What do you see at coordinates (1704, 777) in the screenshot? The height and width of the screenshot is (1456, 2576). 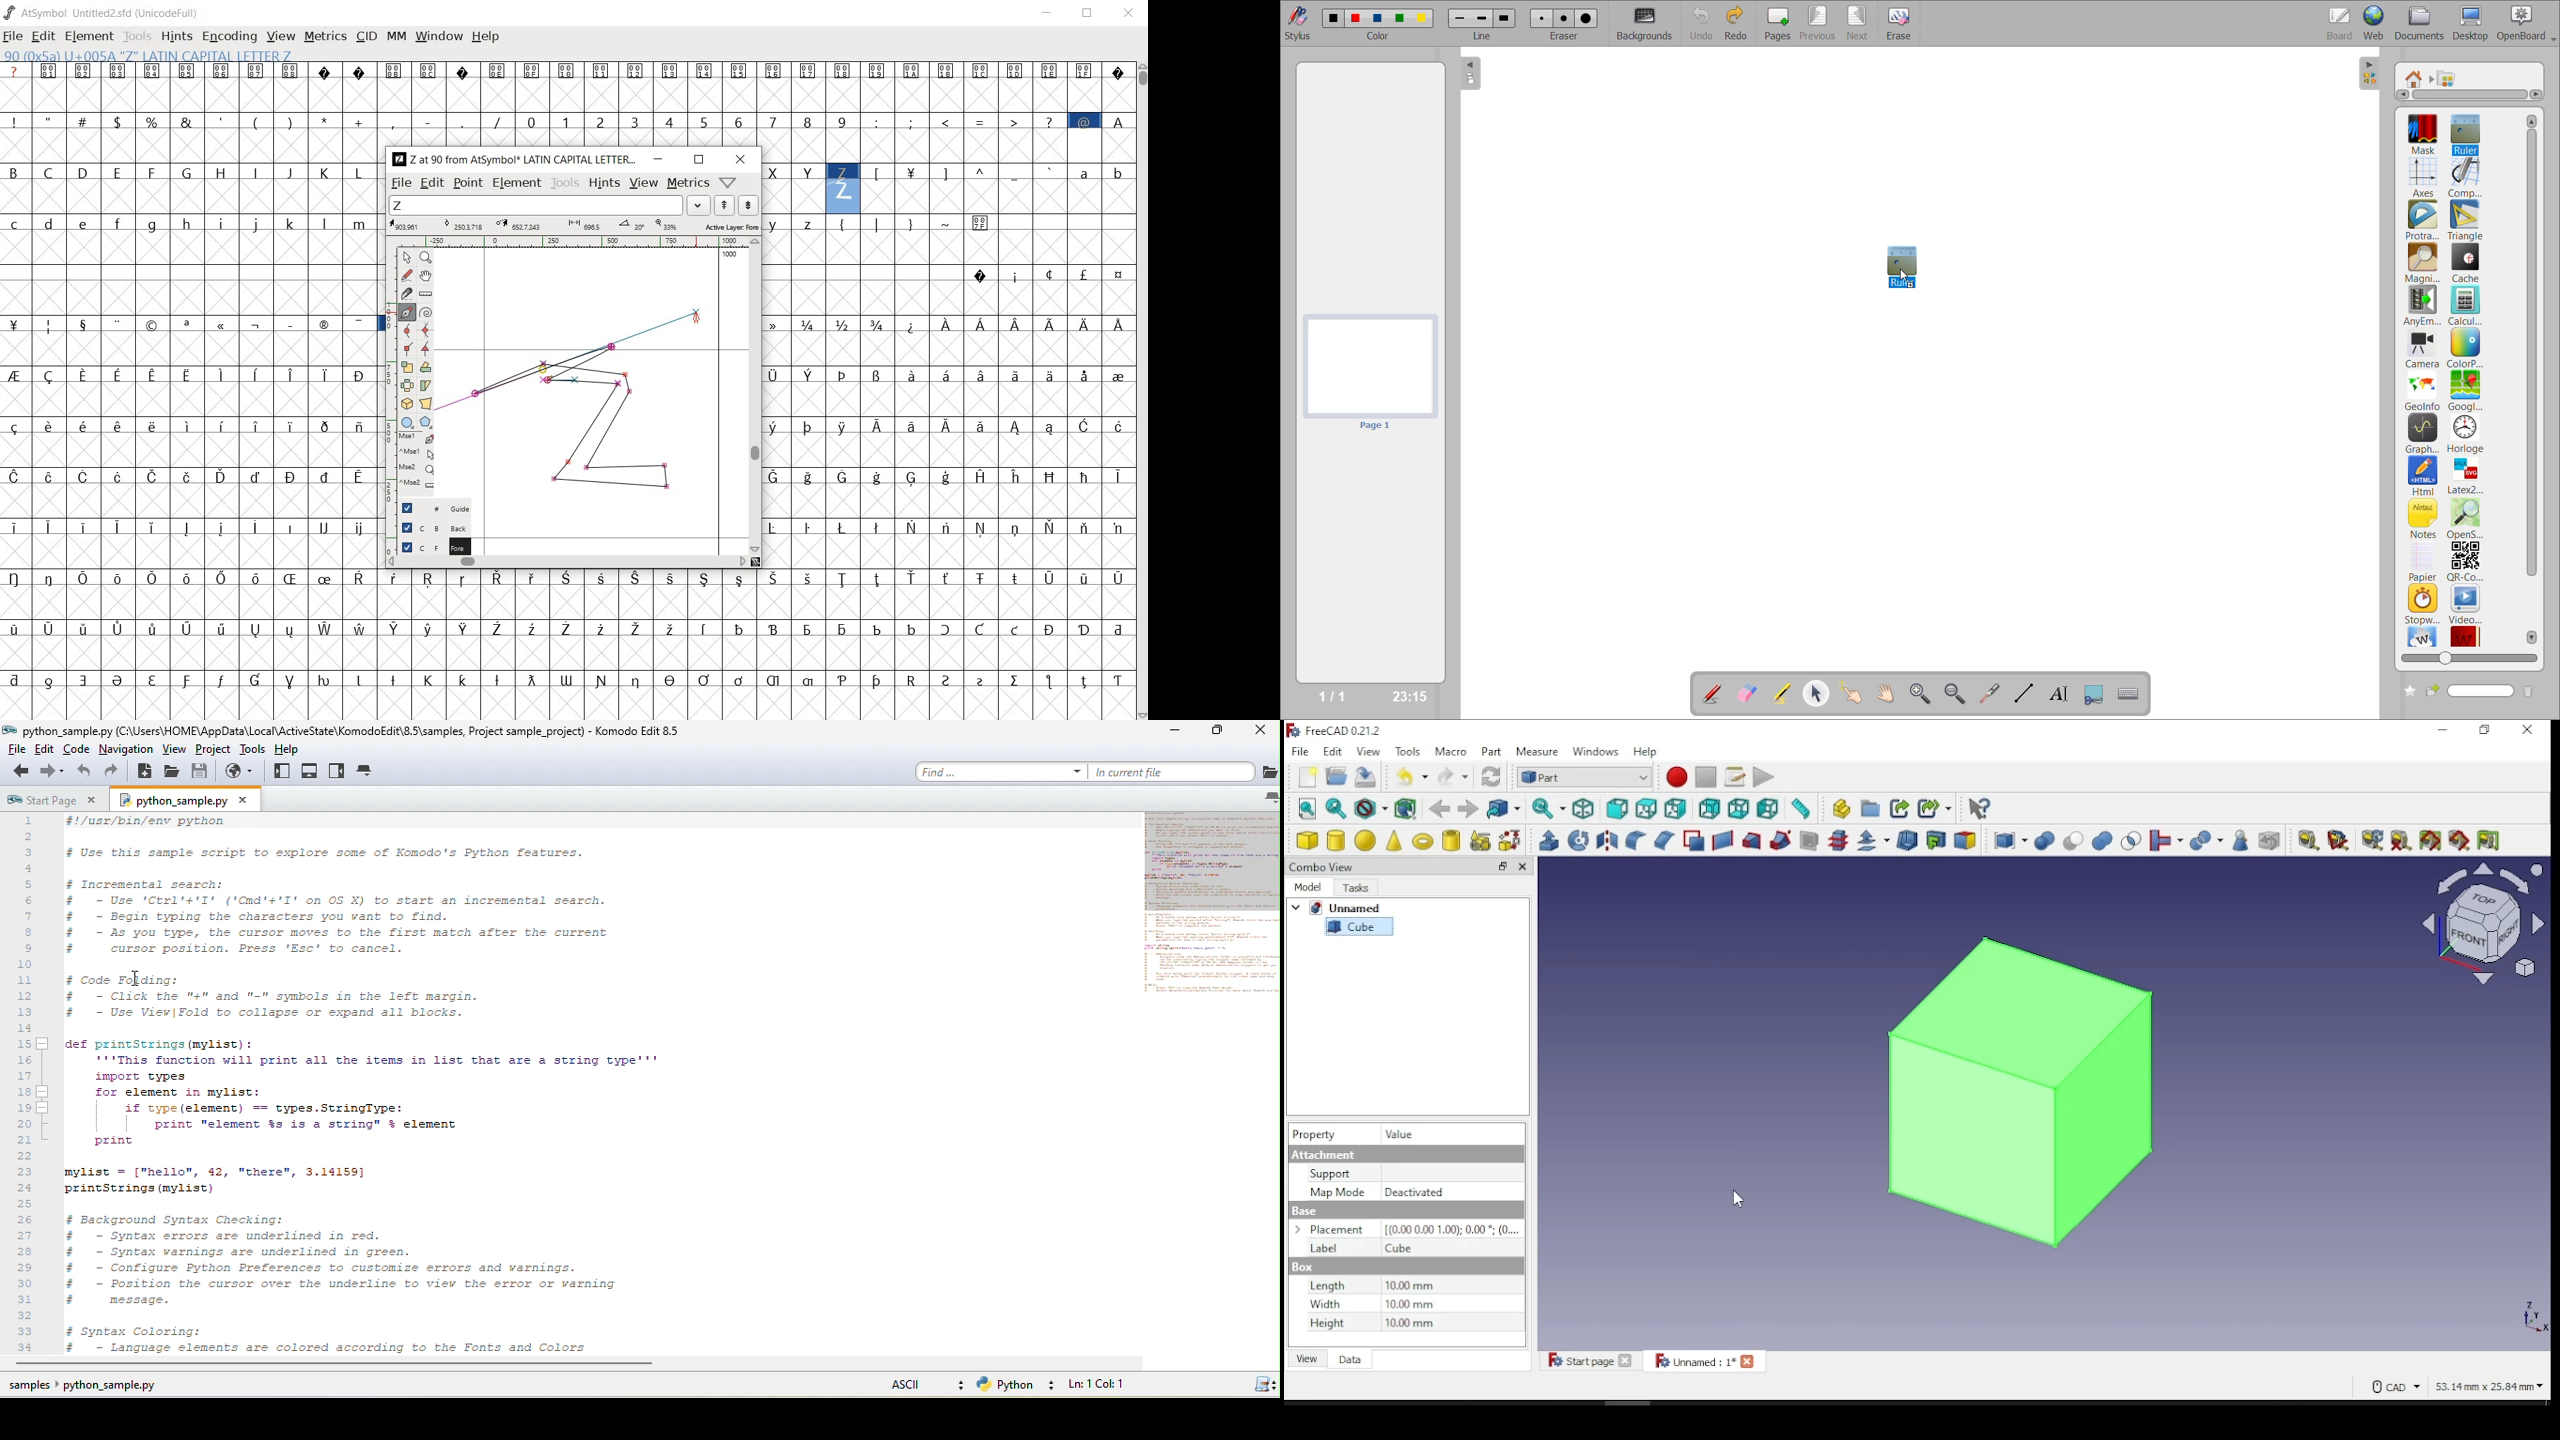 I see `stop macro recording` at bounding box center [1704, 777].